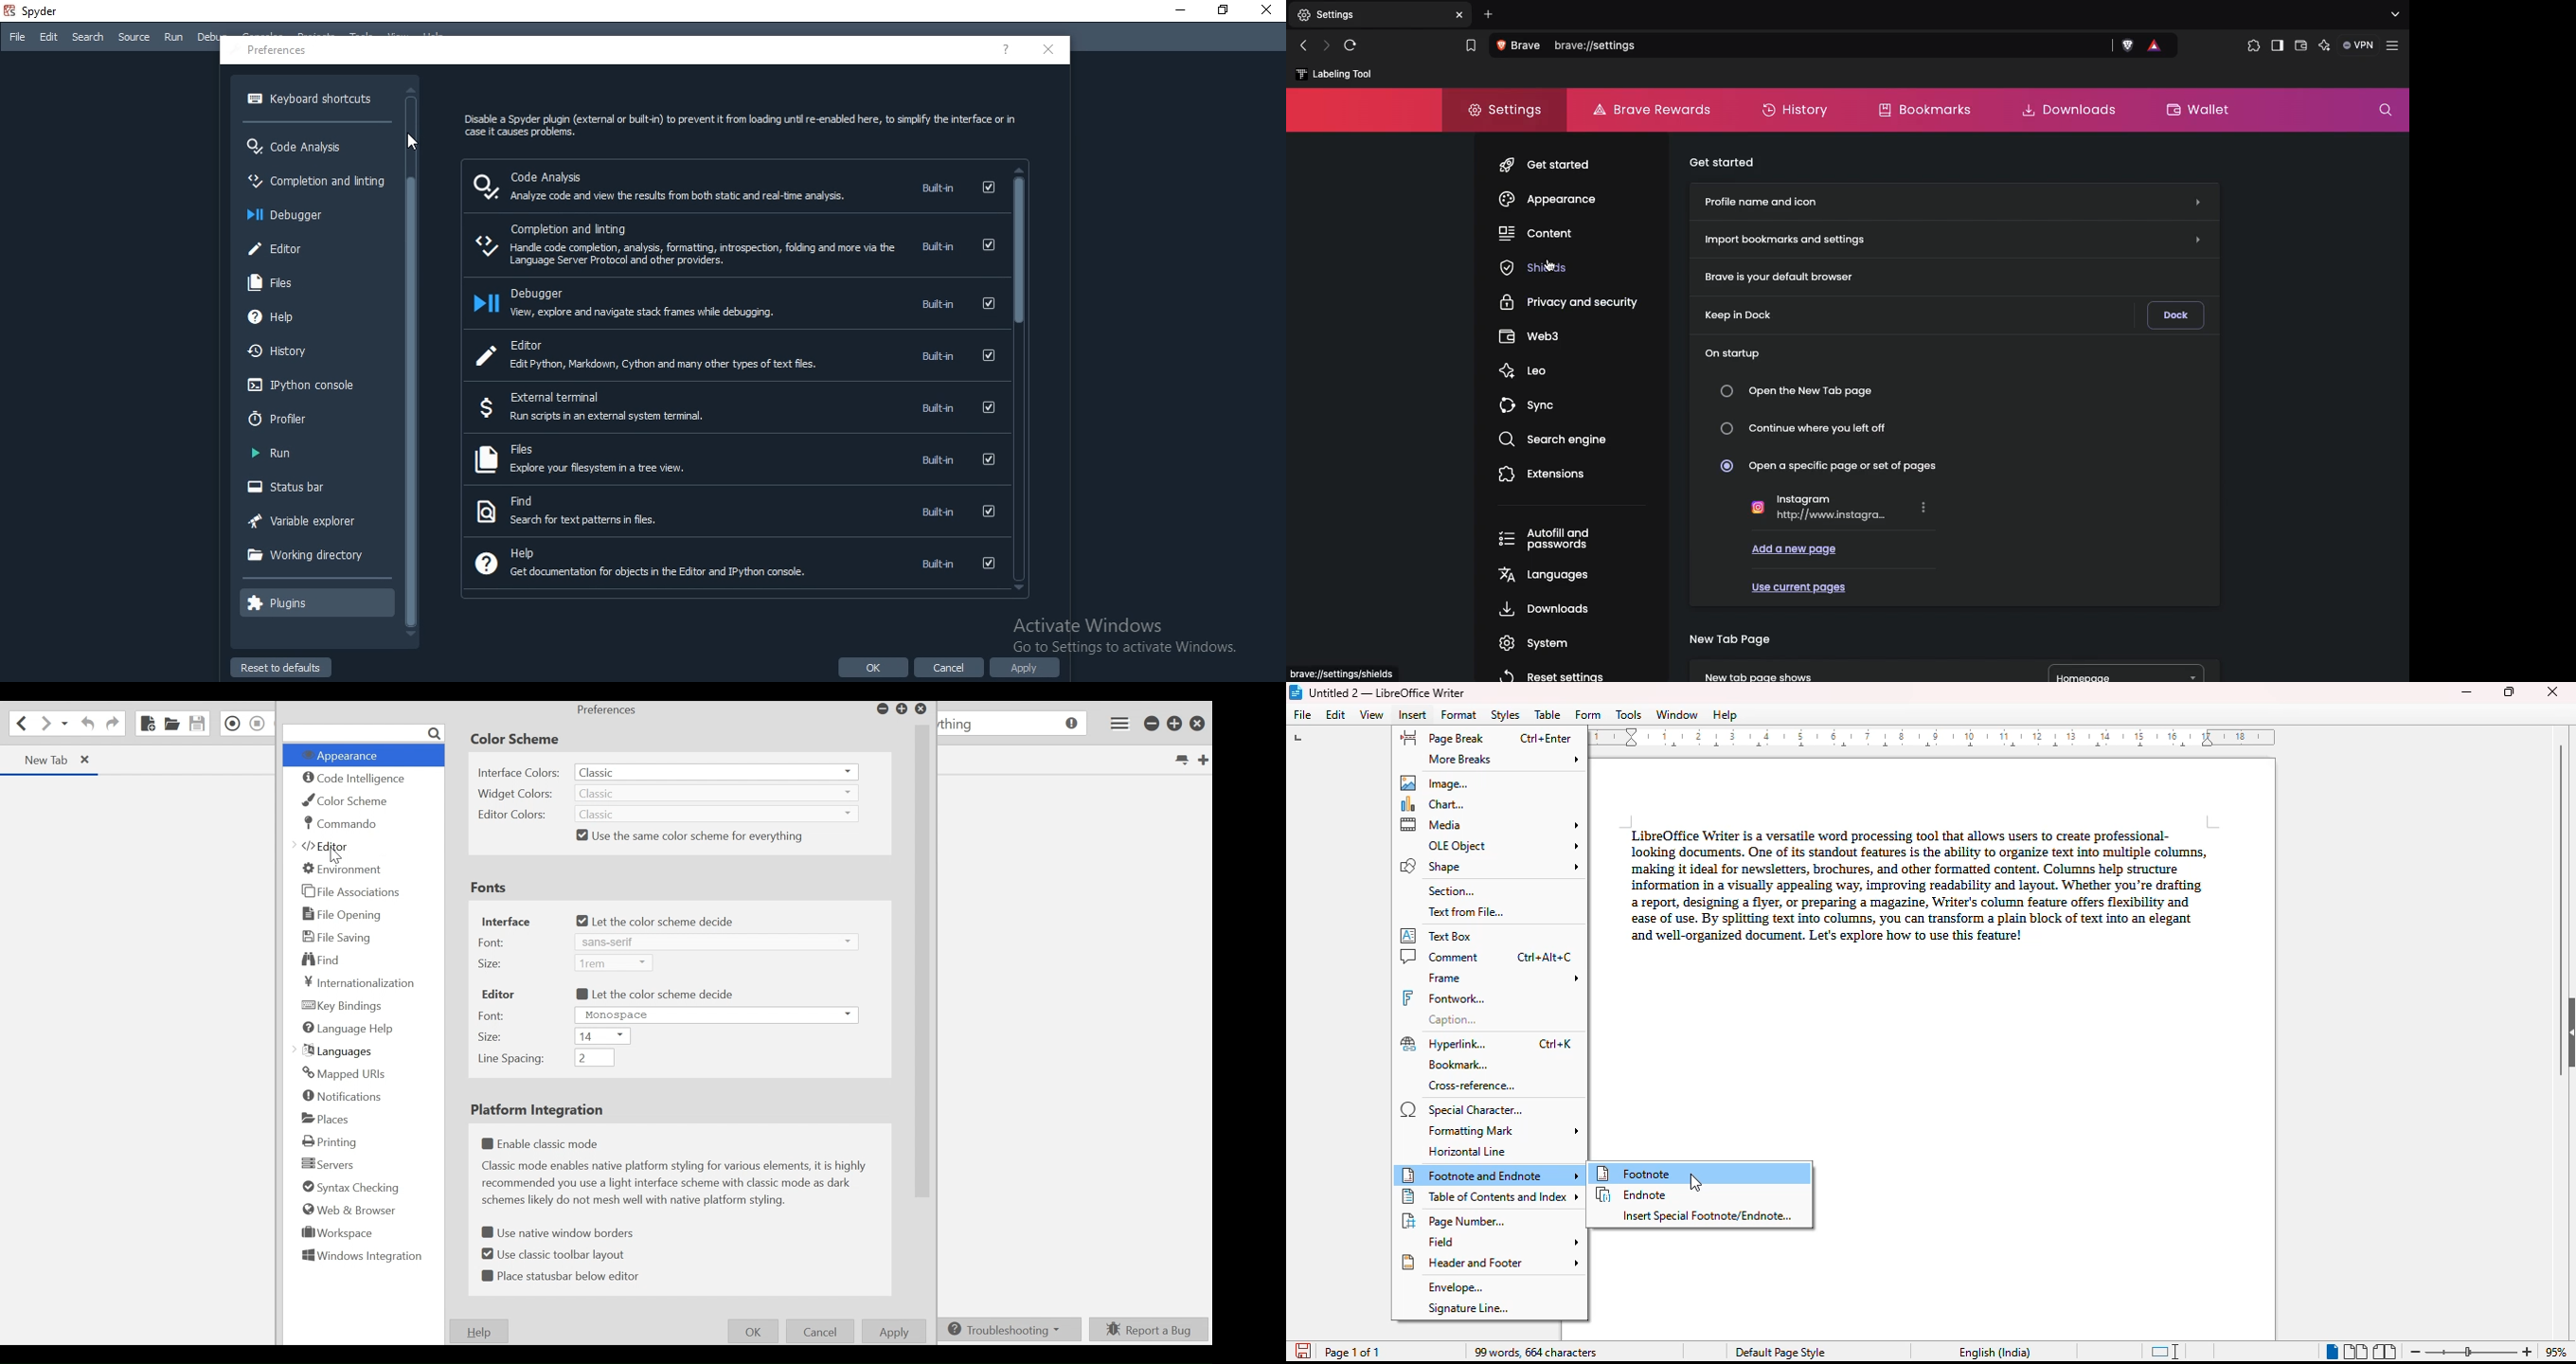  Describe the element at coordinates (1389, 692) in the screenshot. I see `Untitled 2 -- LibreOffice Writer` at that location.